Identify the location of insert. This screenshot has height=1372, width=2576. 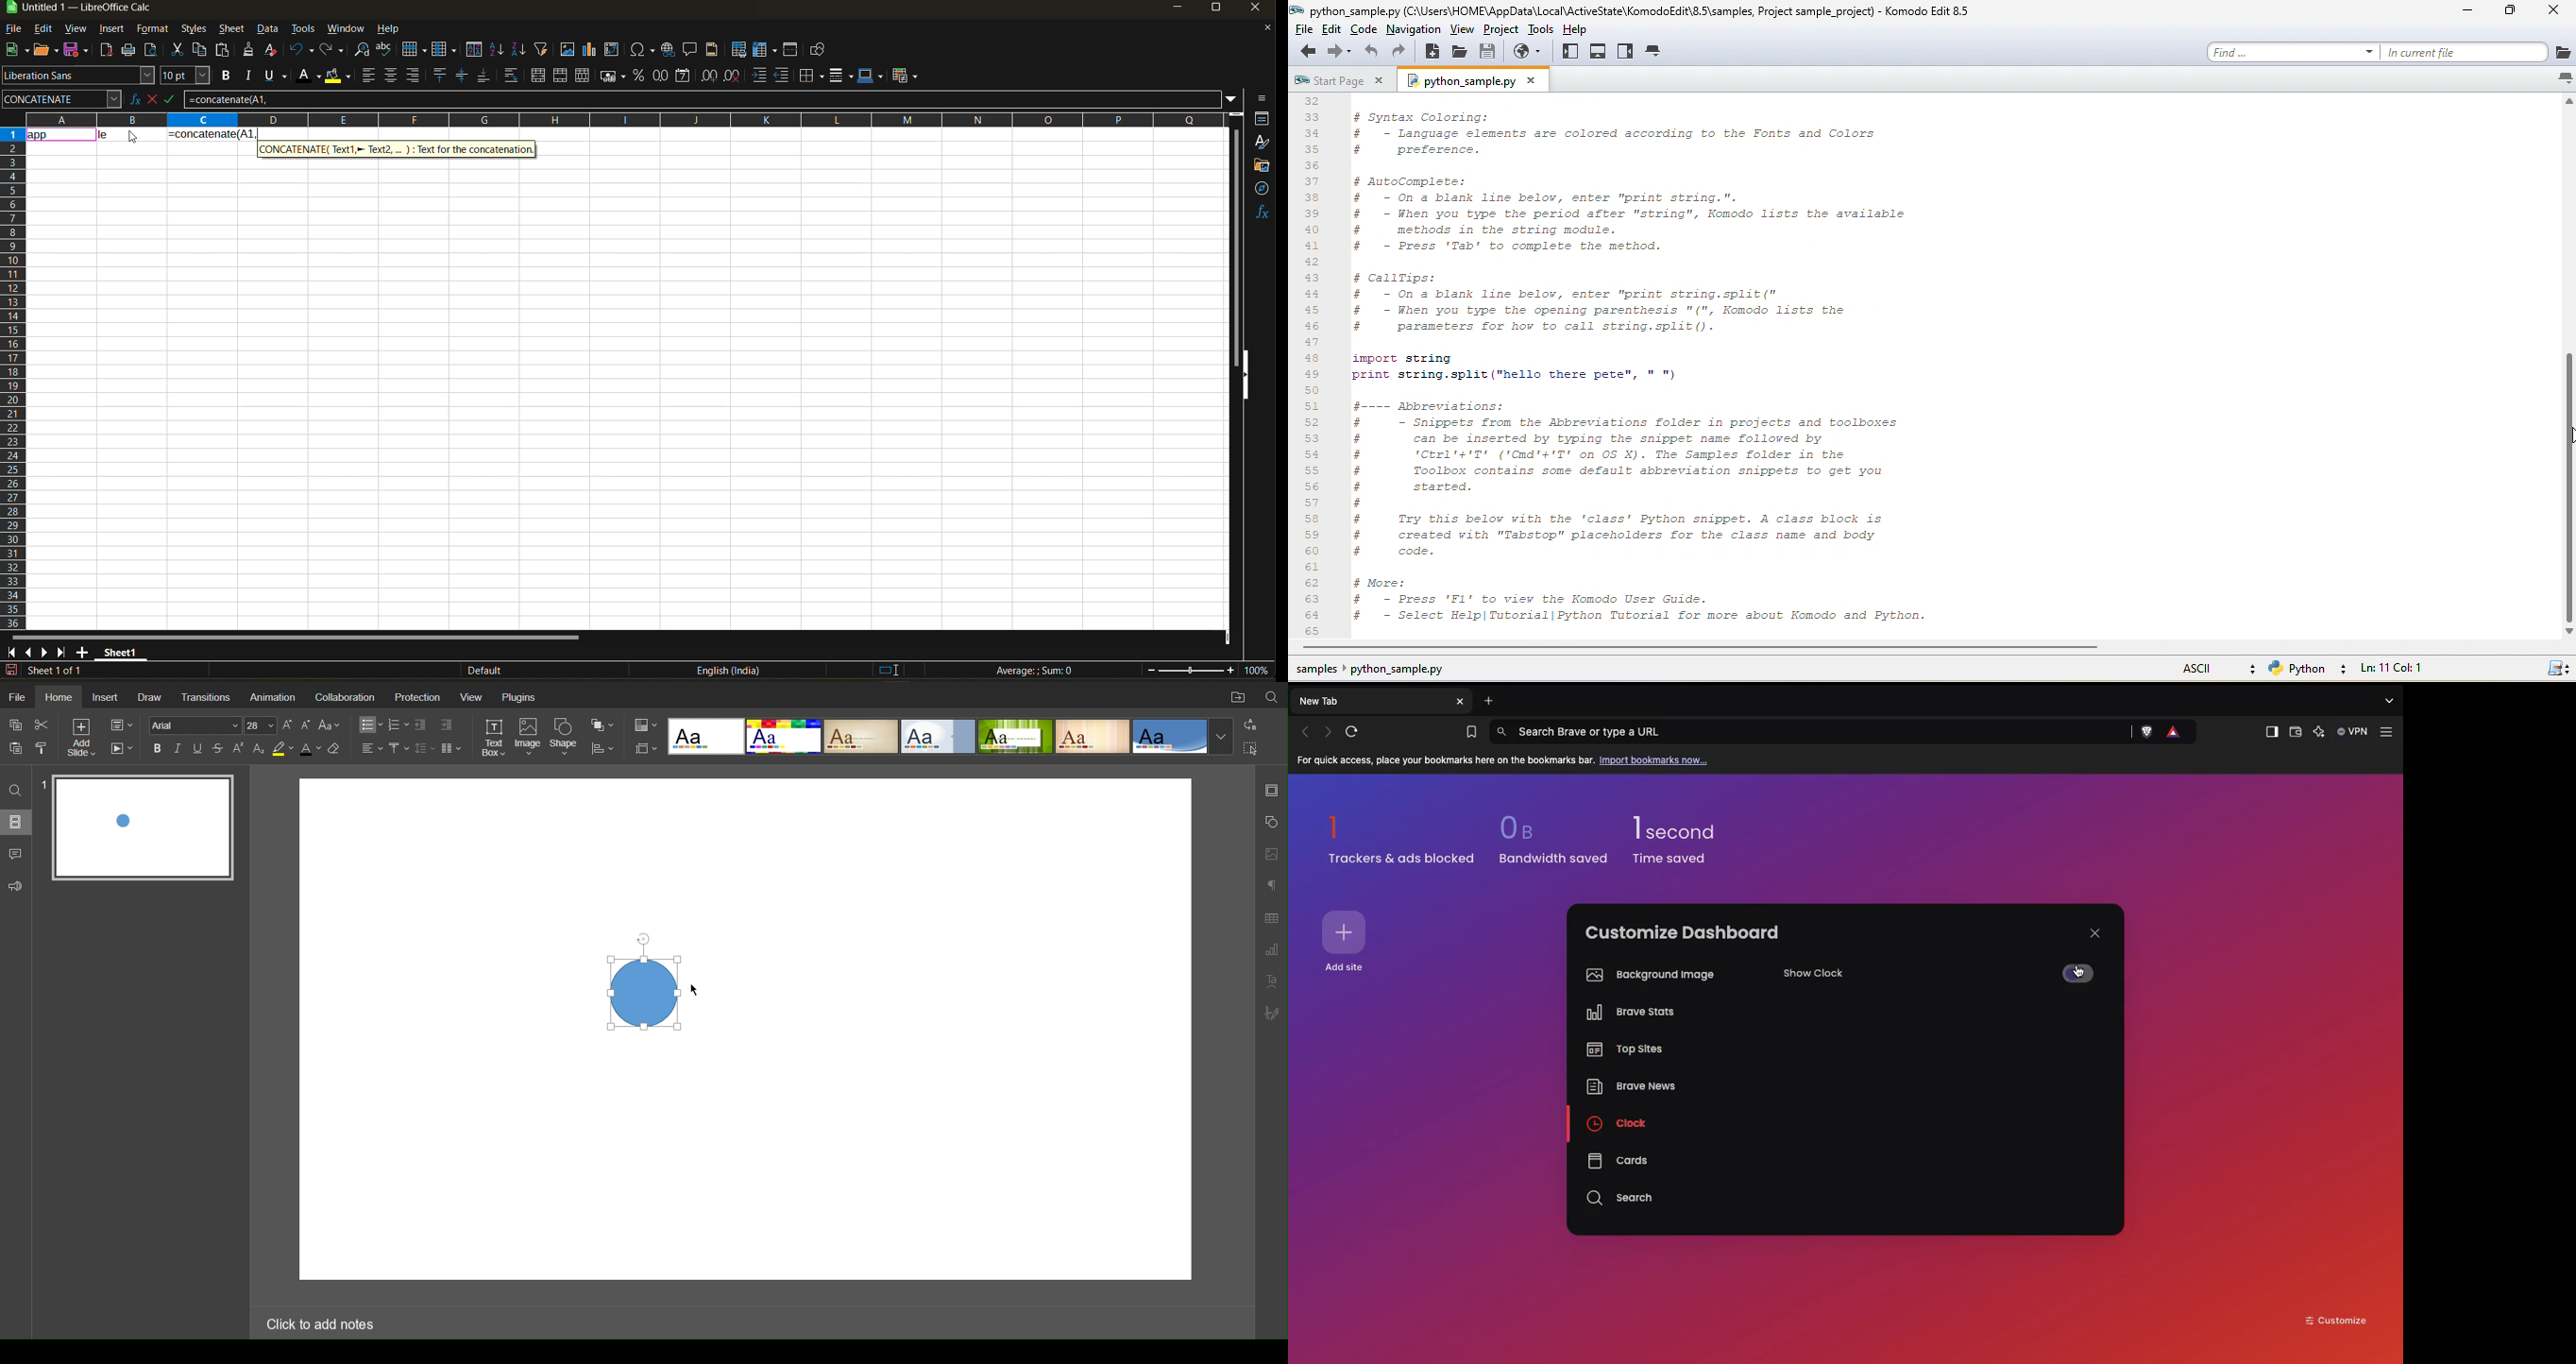
(111, 29).